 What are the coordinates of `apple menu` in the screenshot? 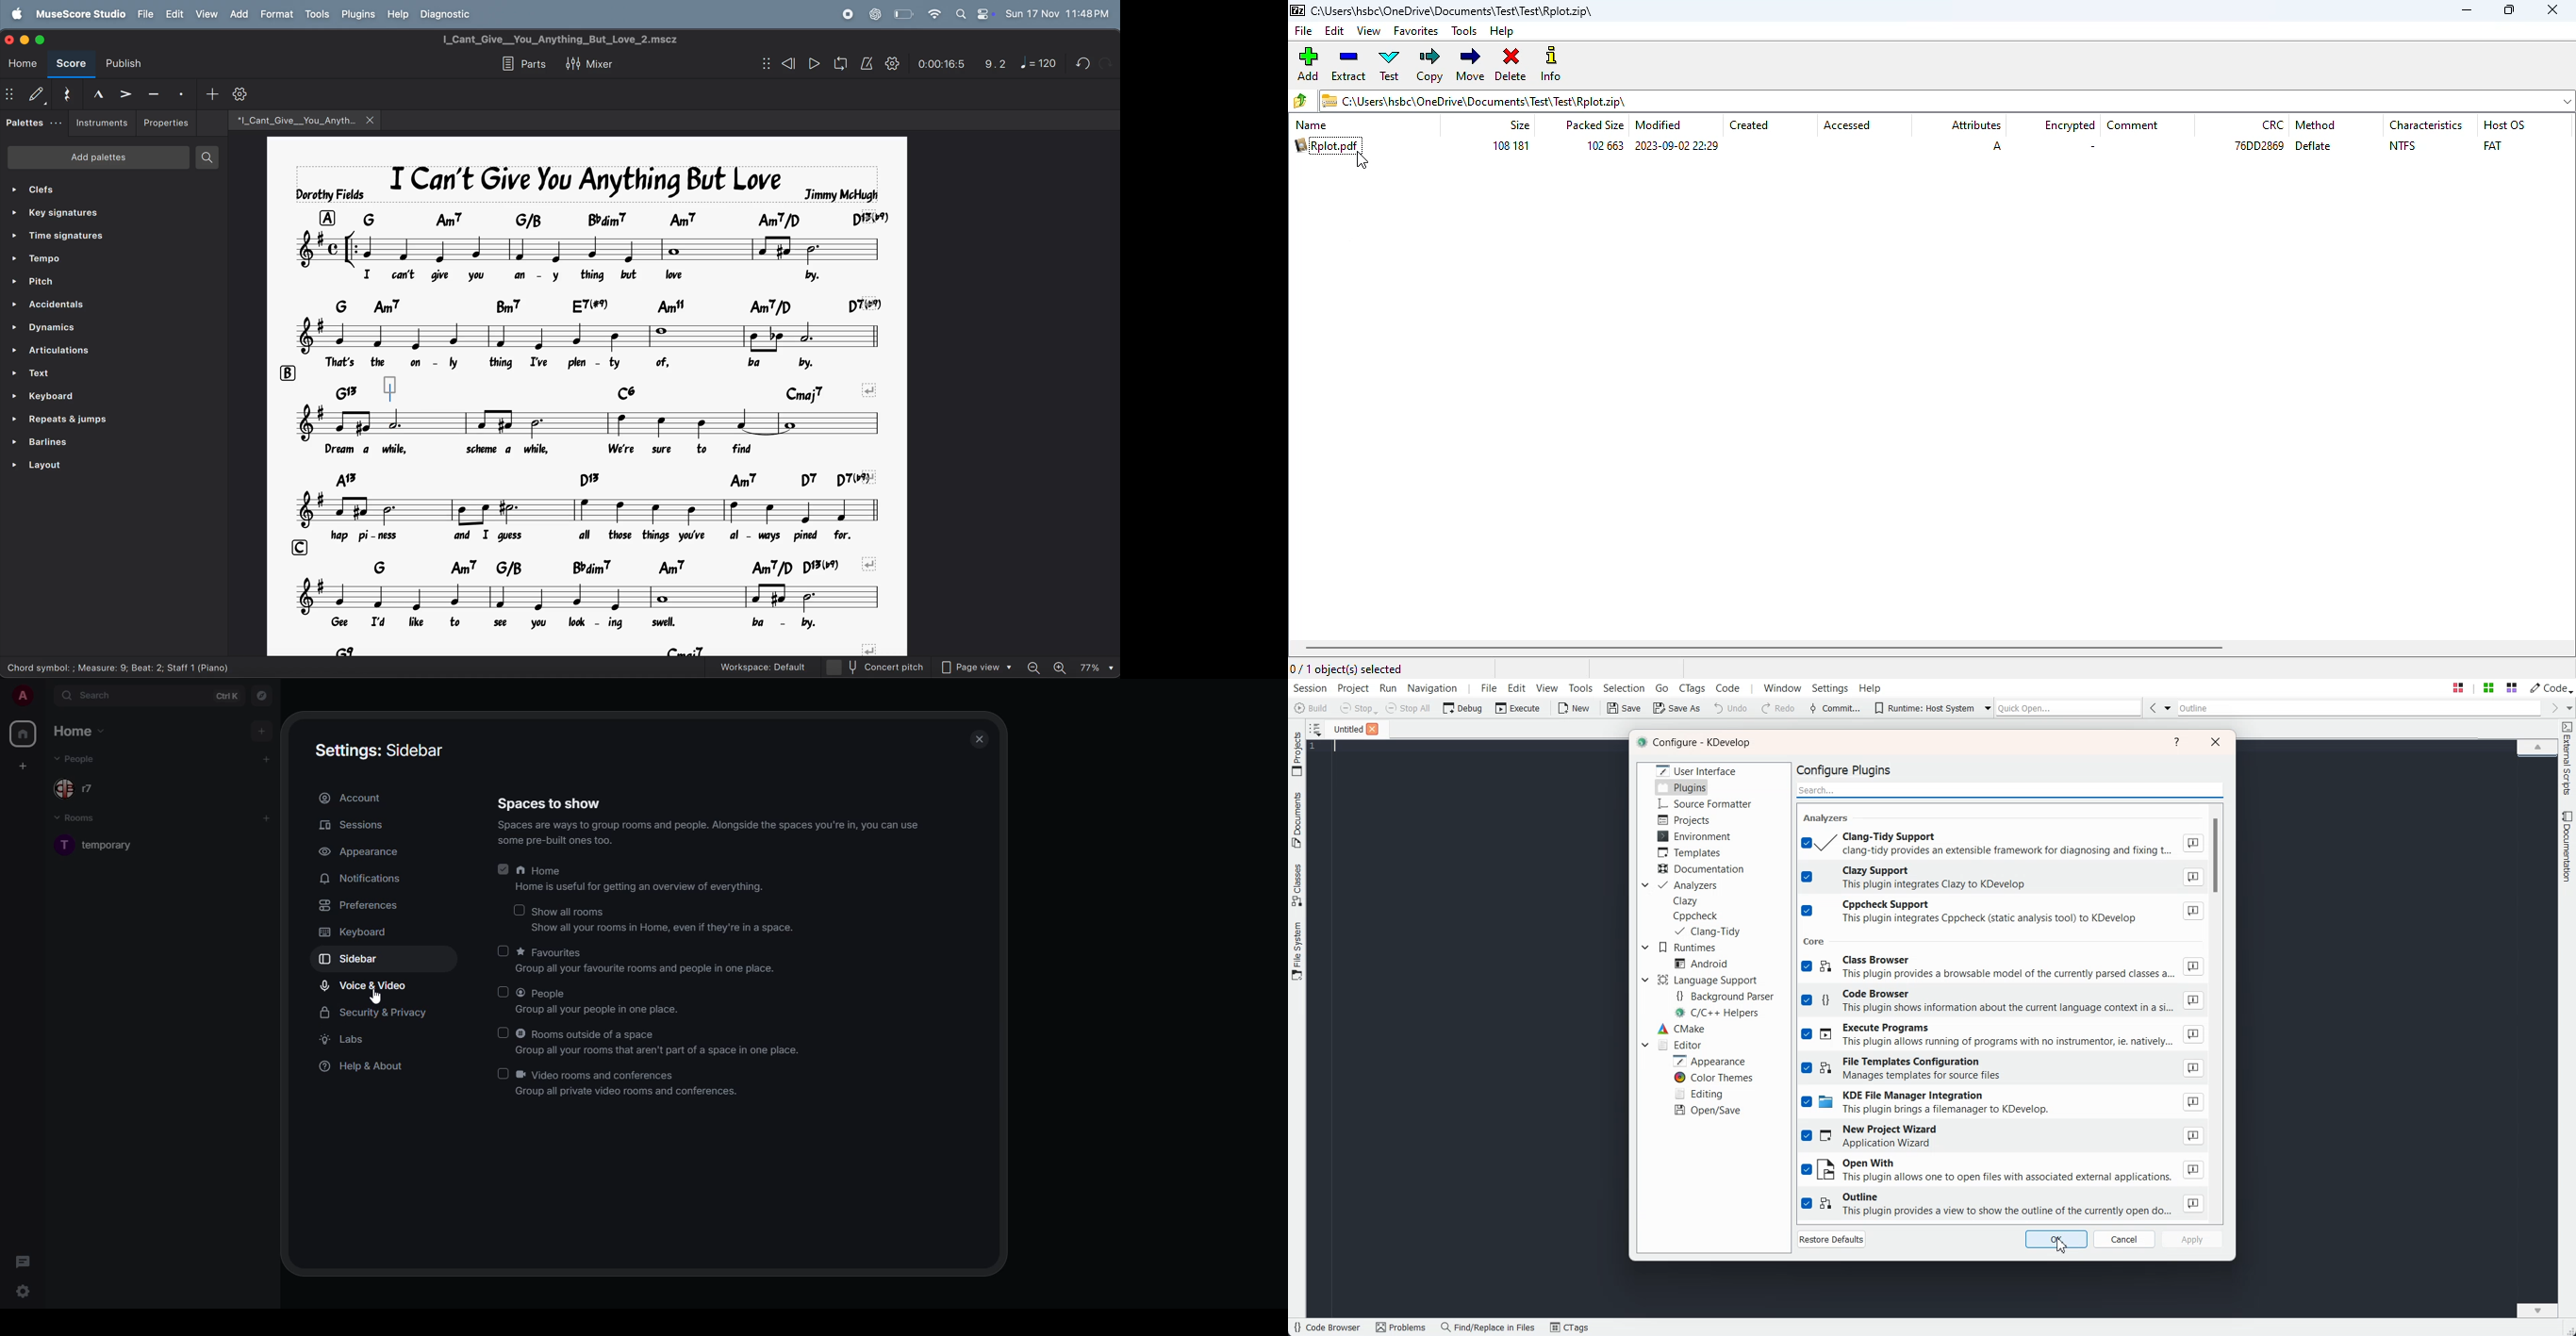 It's located at (16, 14).